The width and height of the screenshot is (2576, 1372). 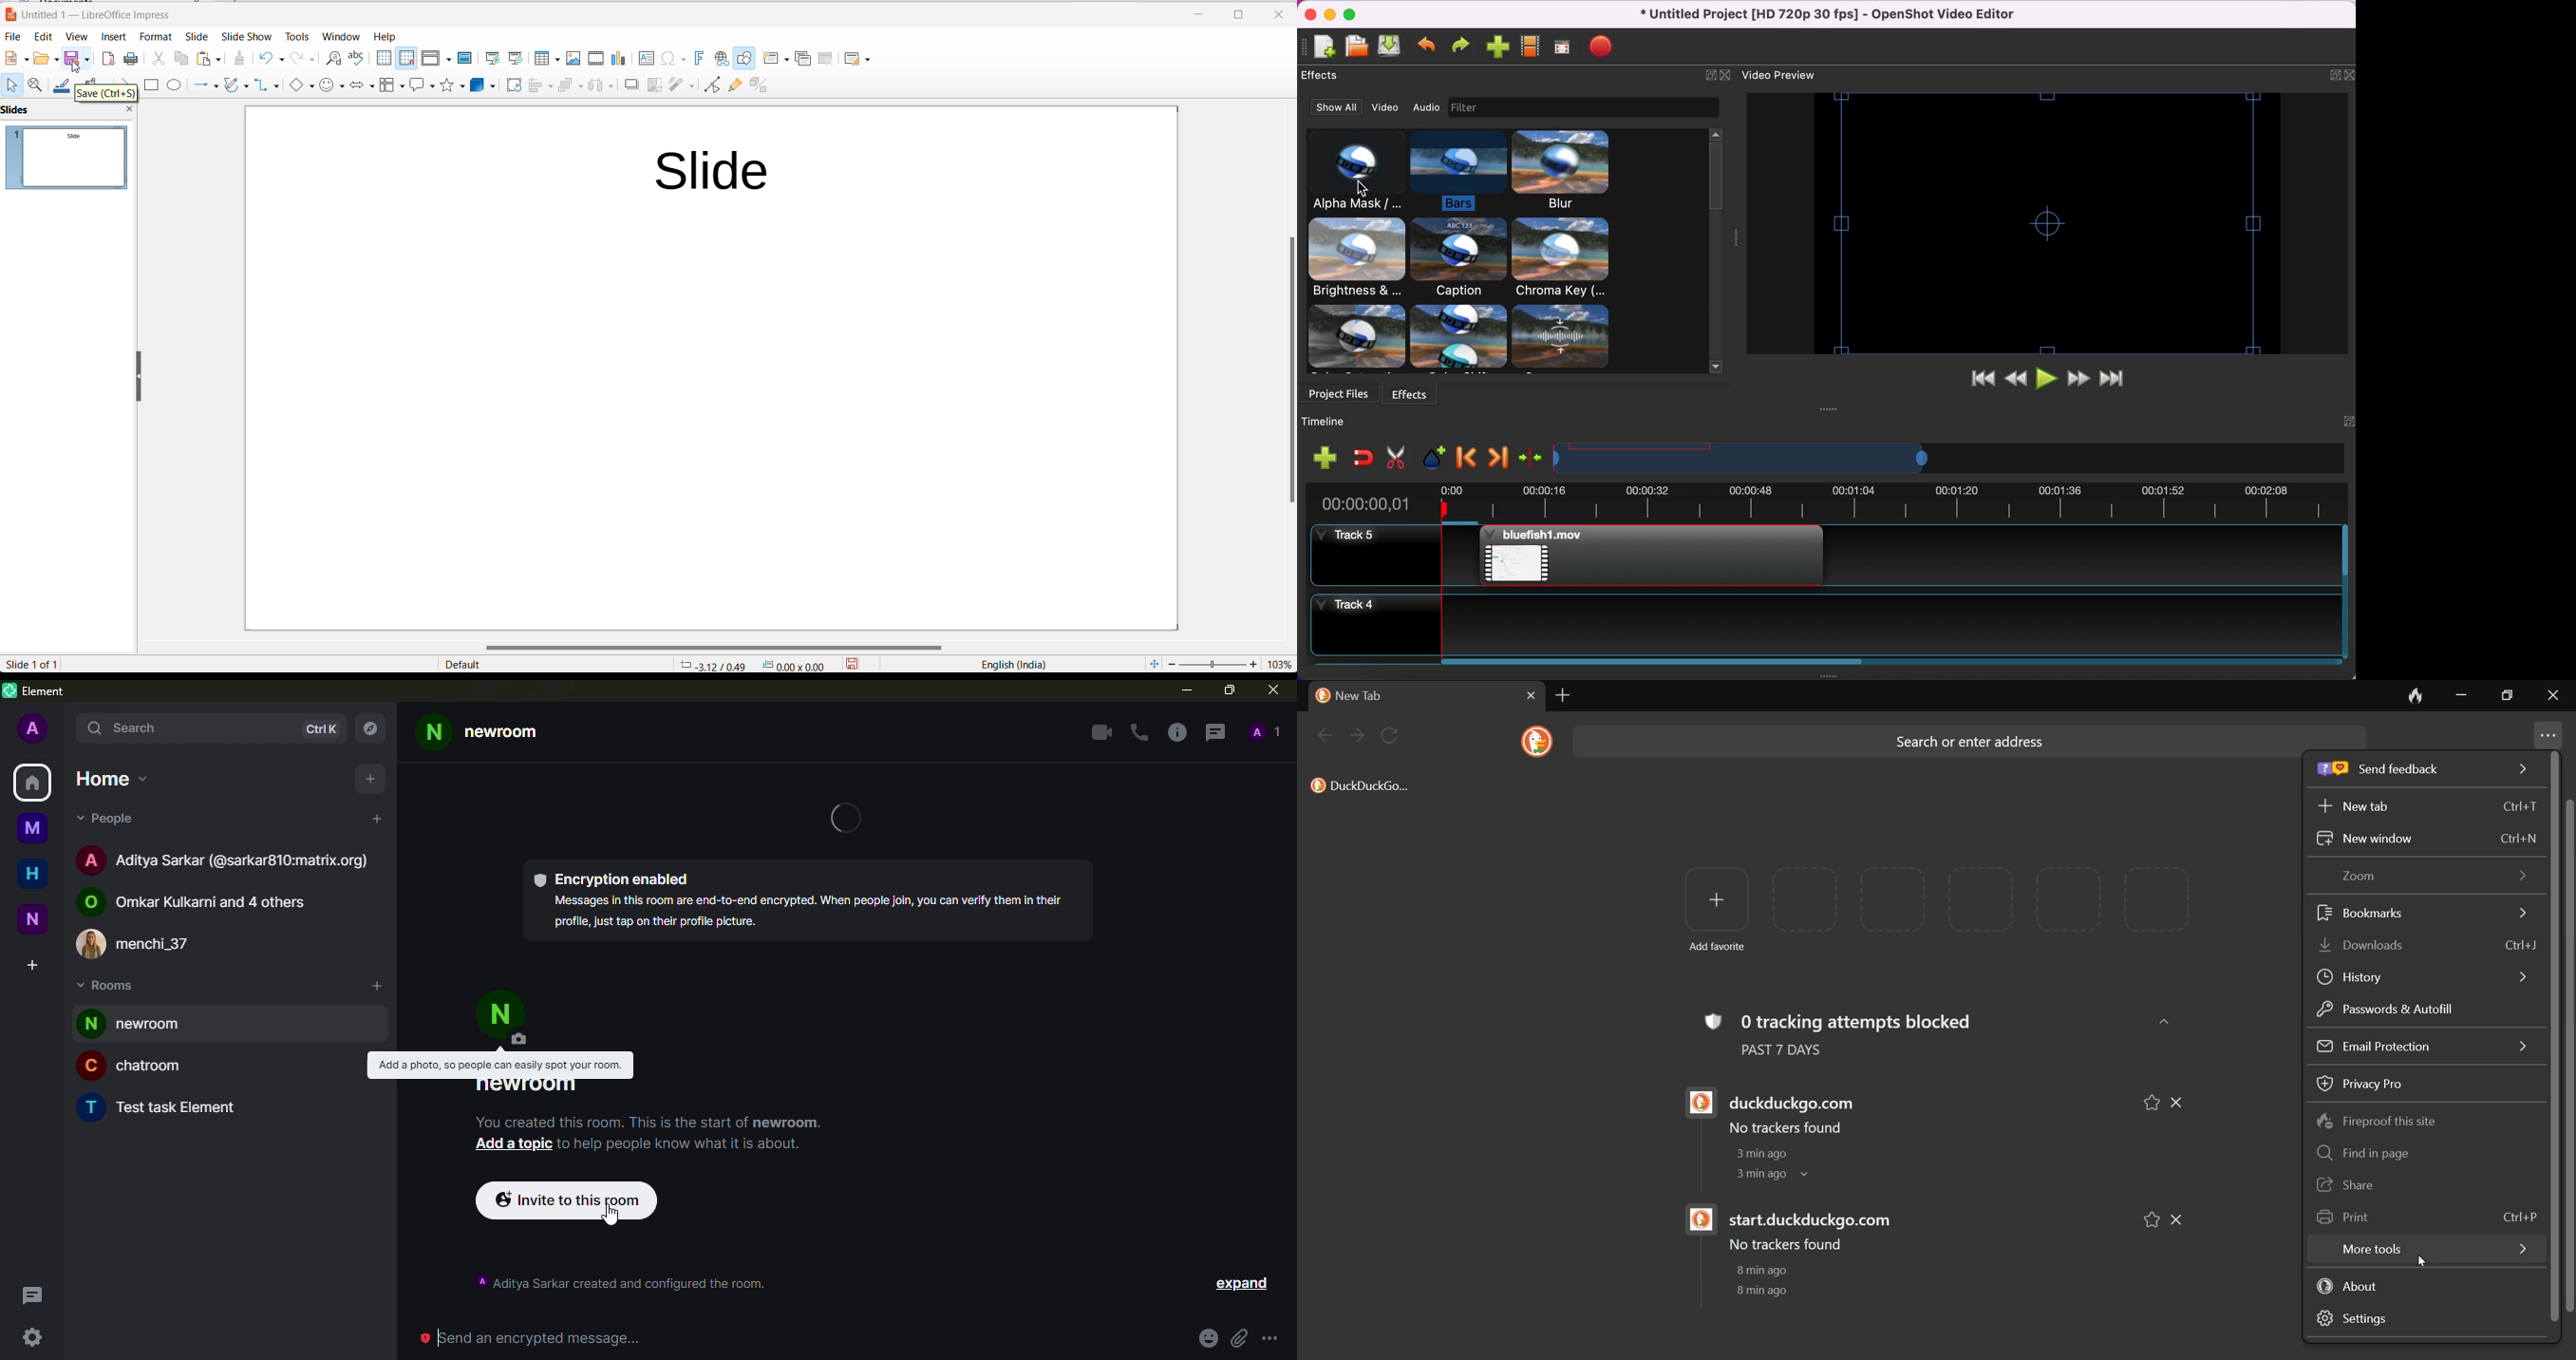 I want to click on connectors, so click(x=267, y=87).